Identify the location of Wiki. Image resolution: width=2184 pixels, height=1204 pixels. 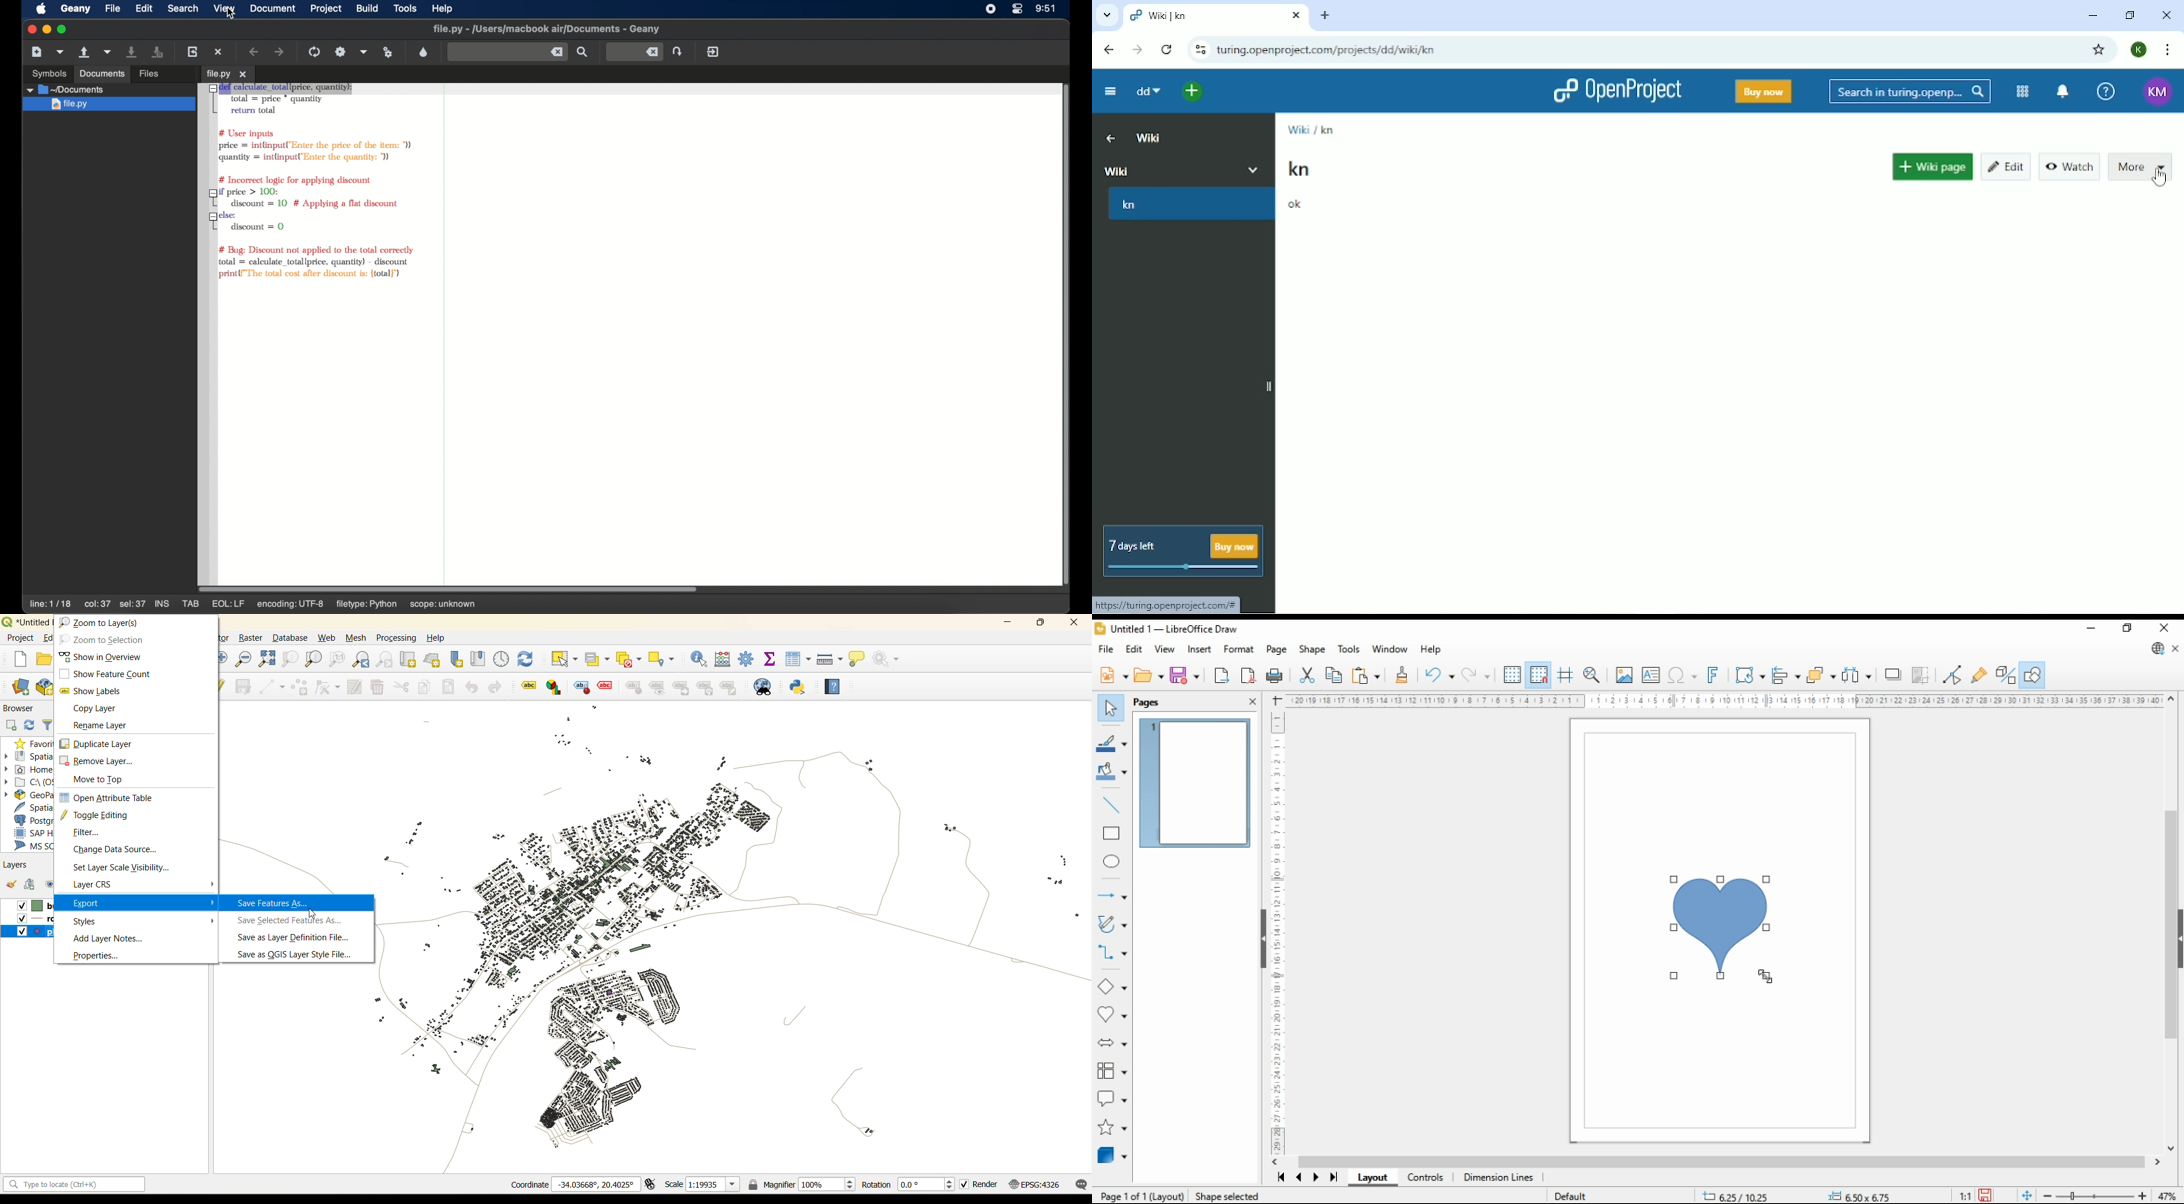
(1297, 129).